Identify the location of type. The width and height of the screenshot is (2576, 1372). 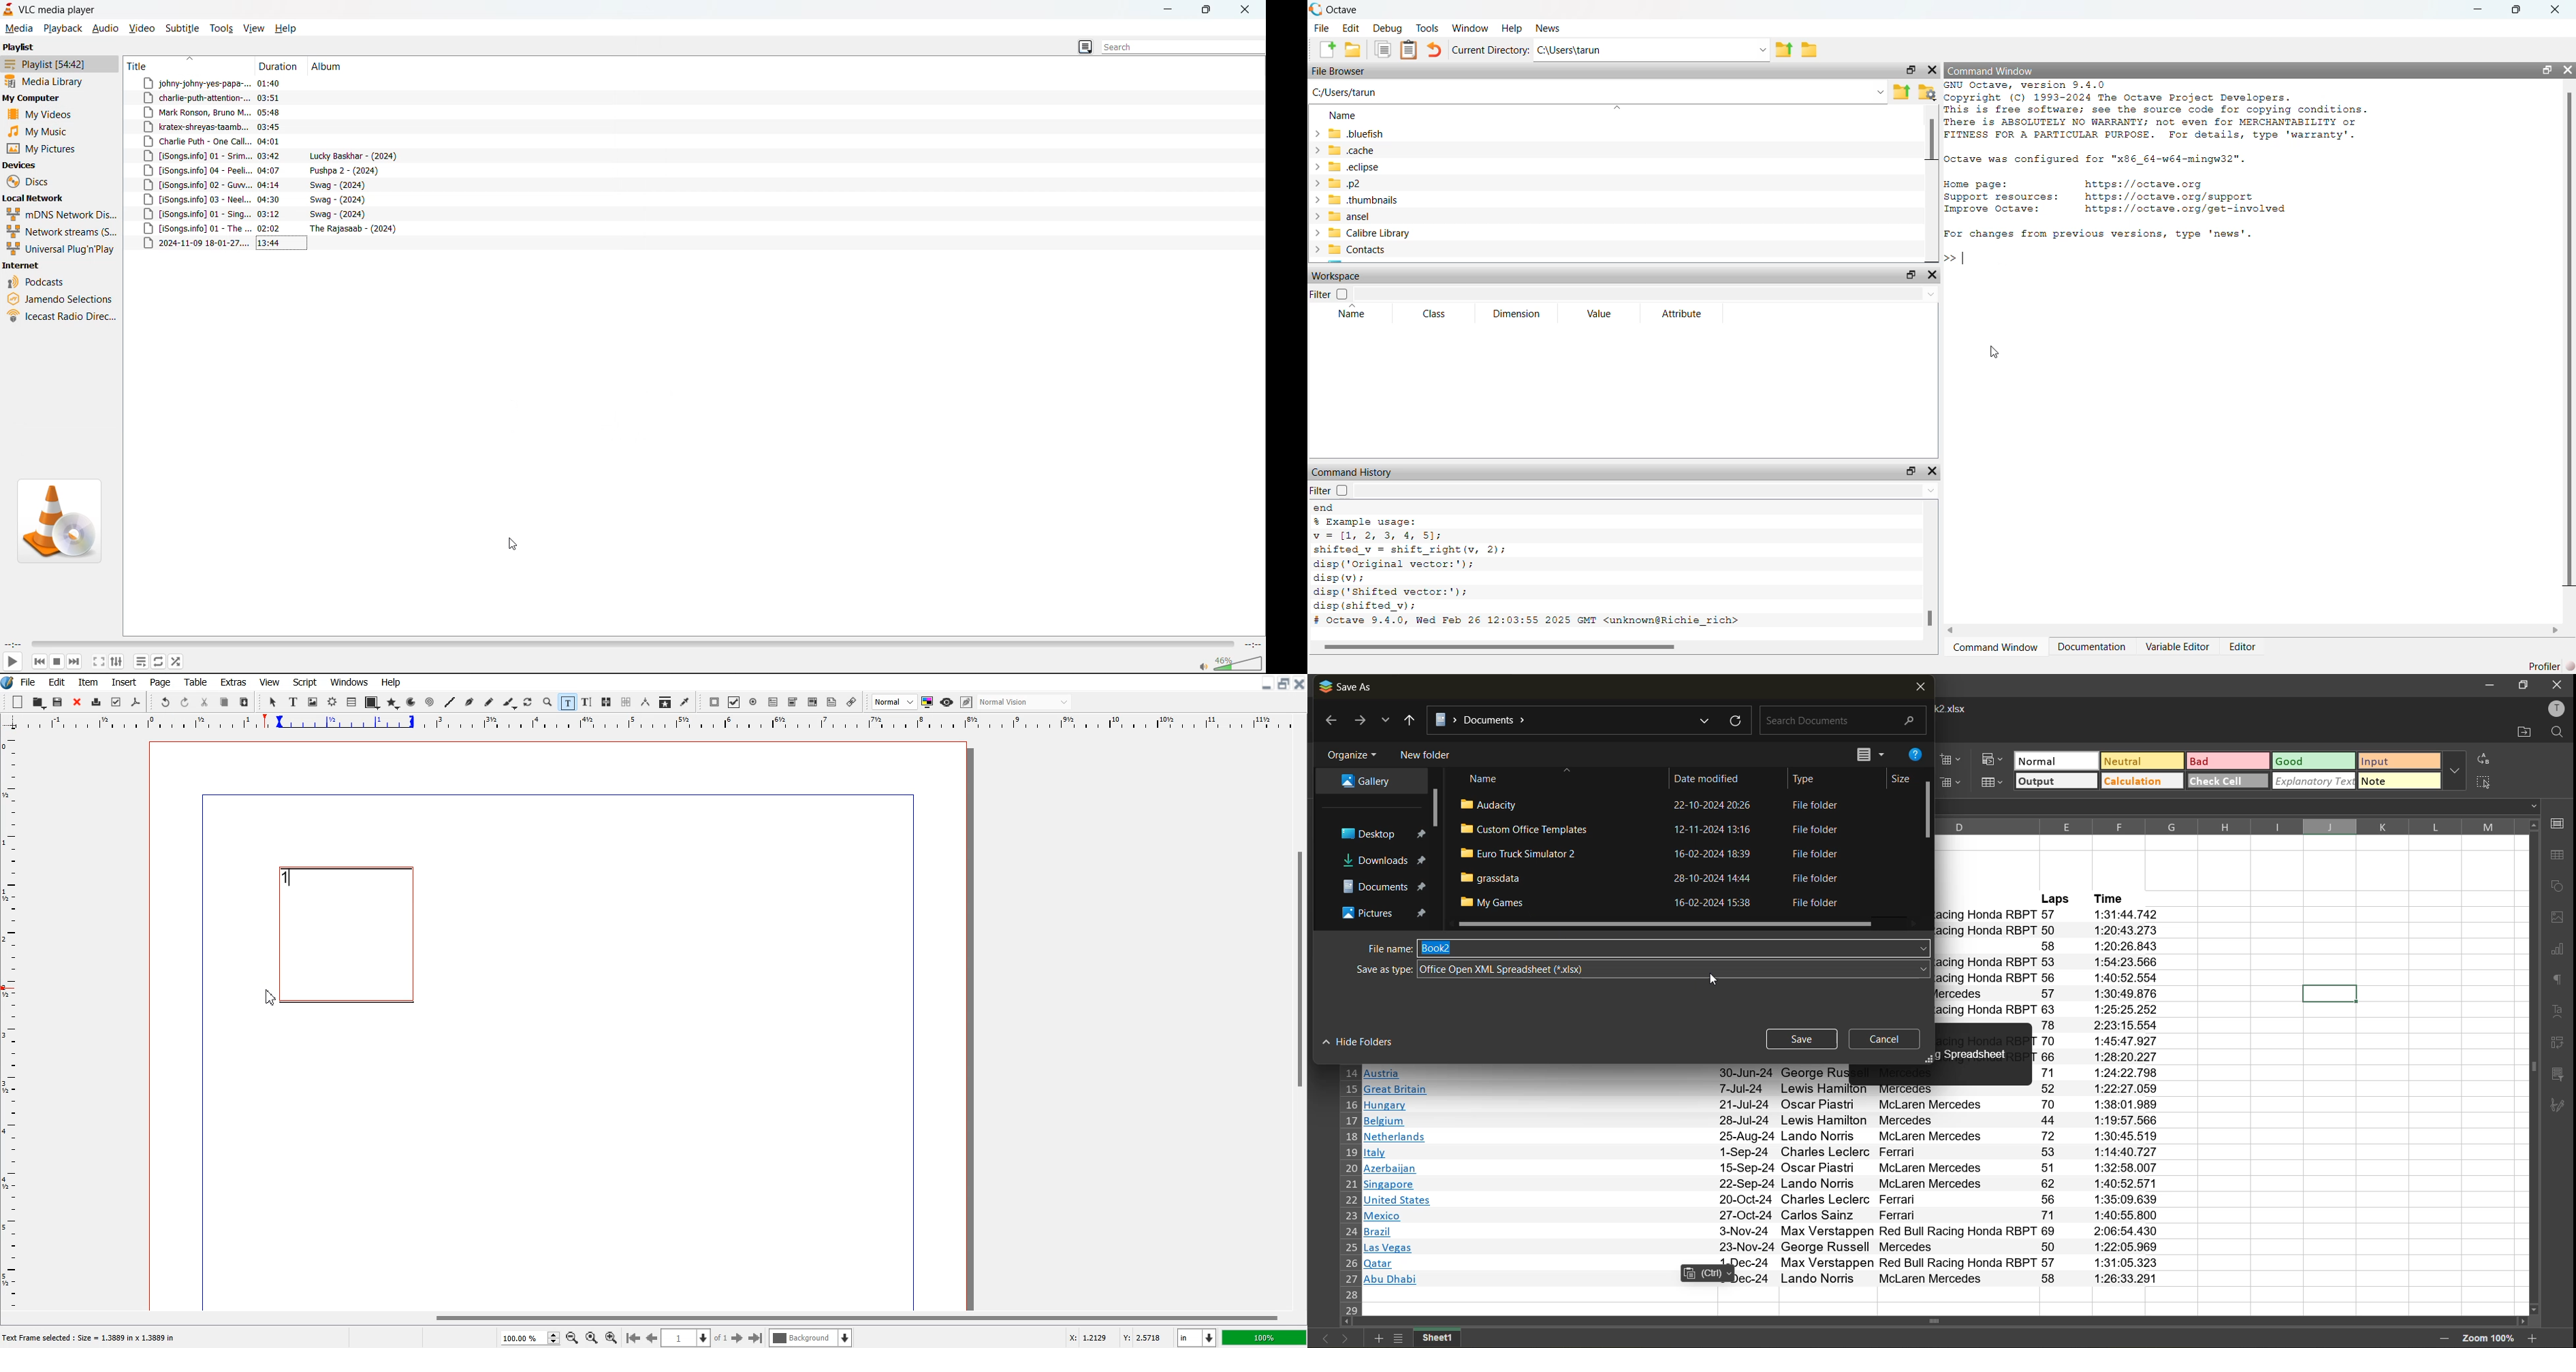
(1811, 777).